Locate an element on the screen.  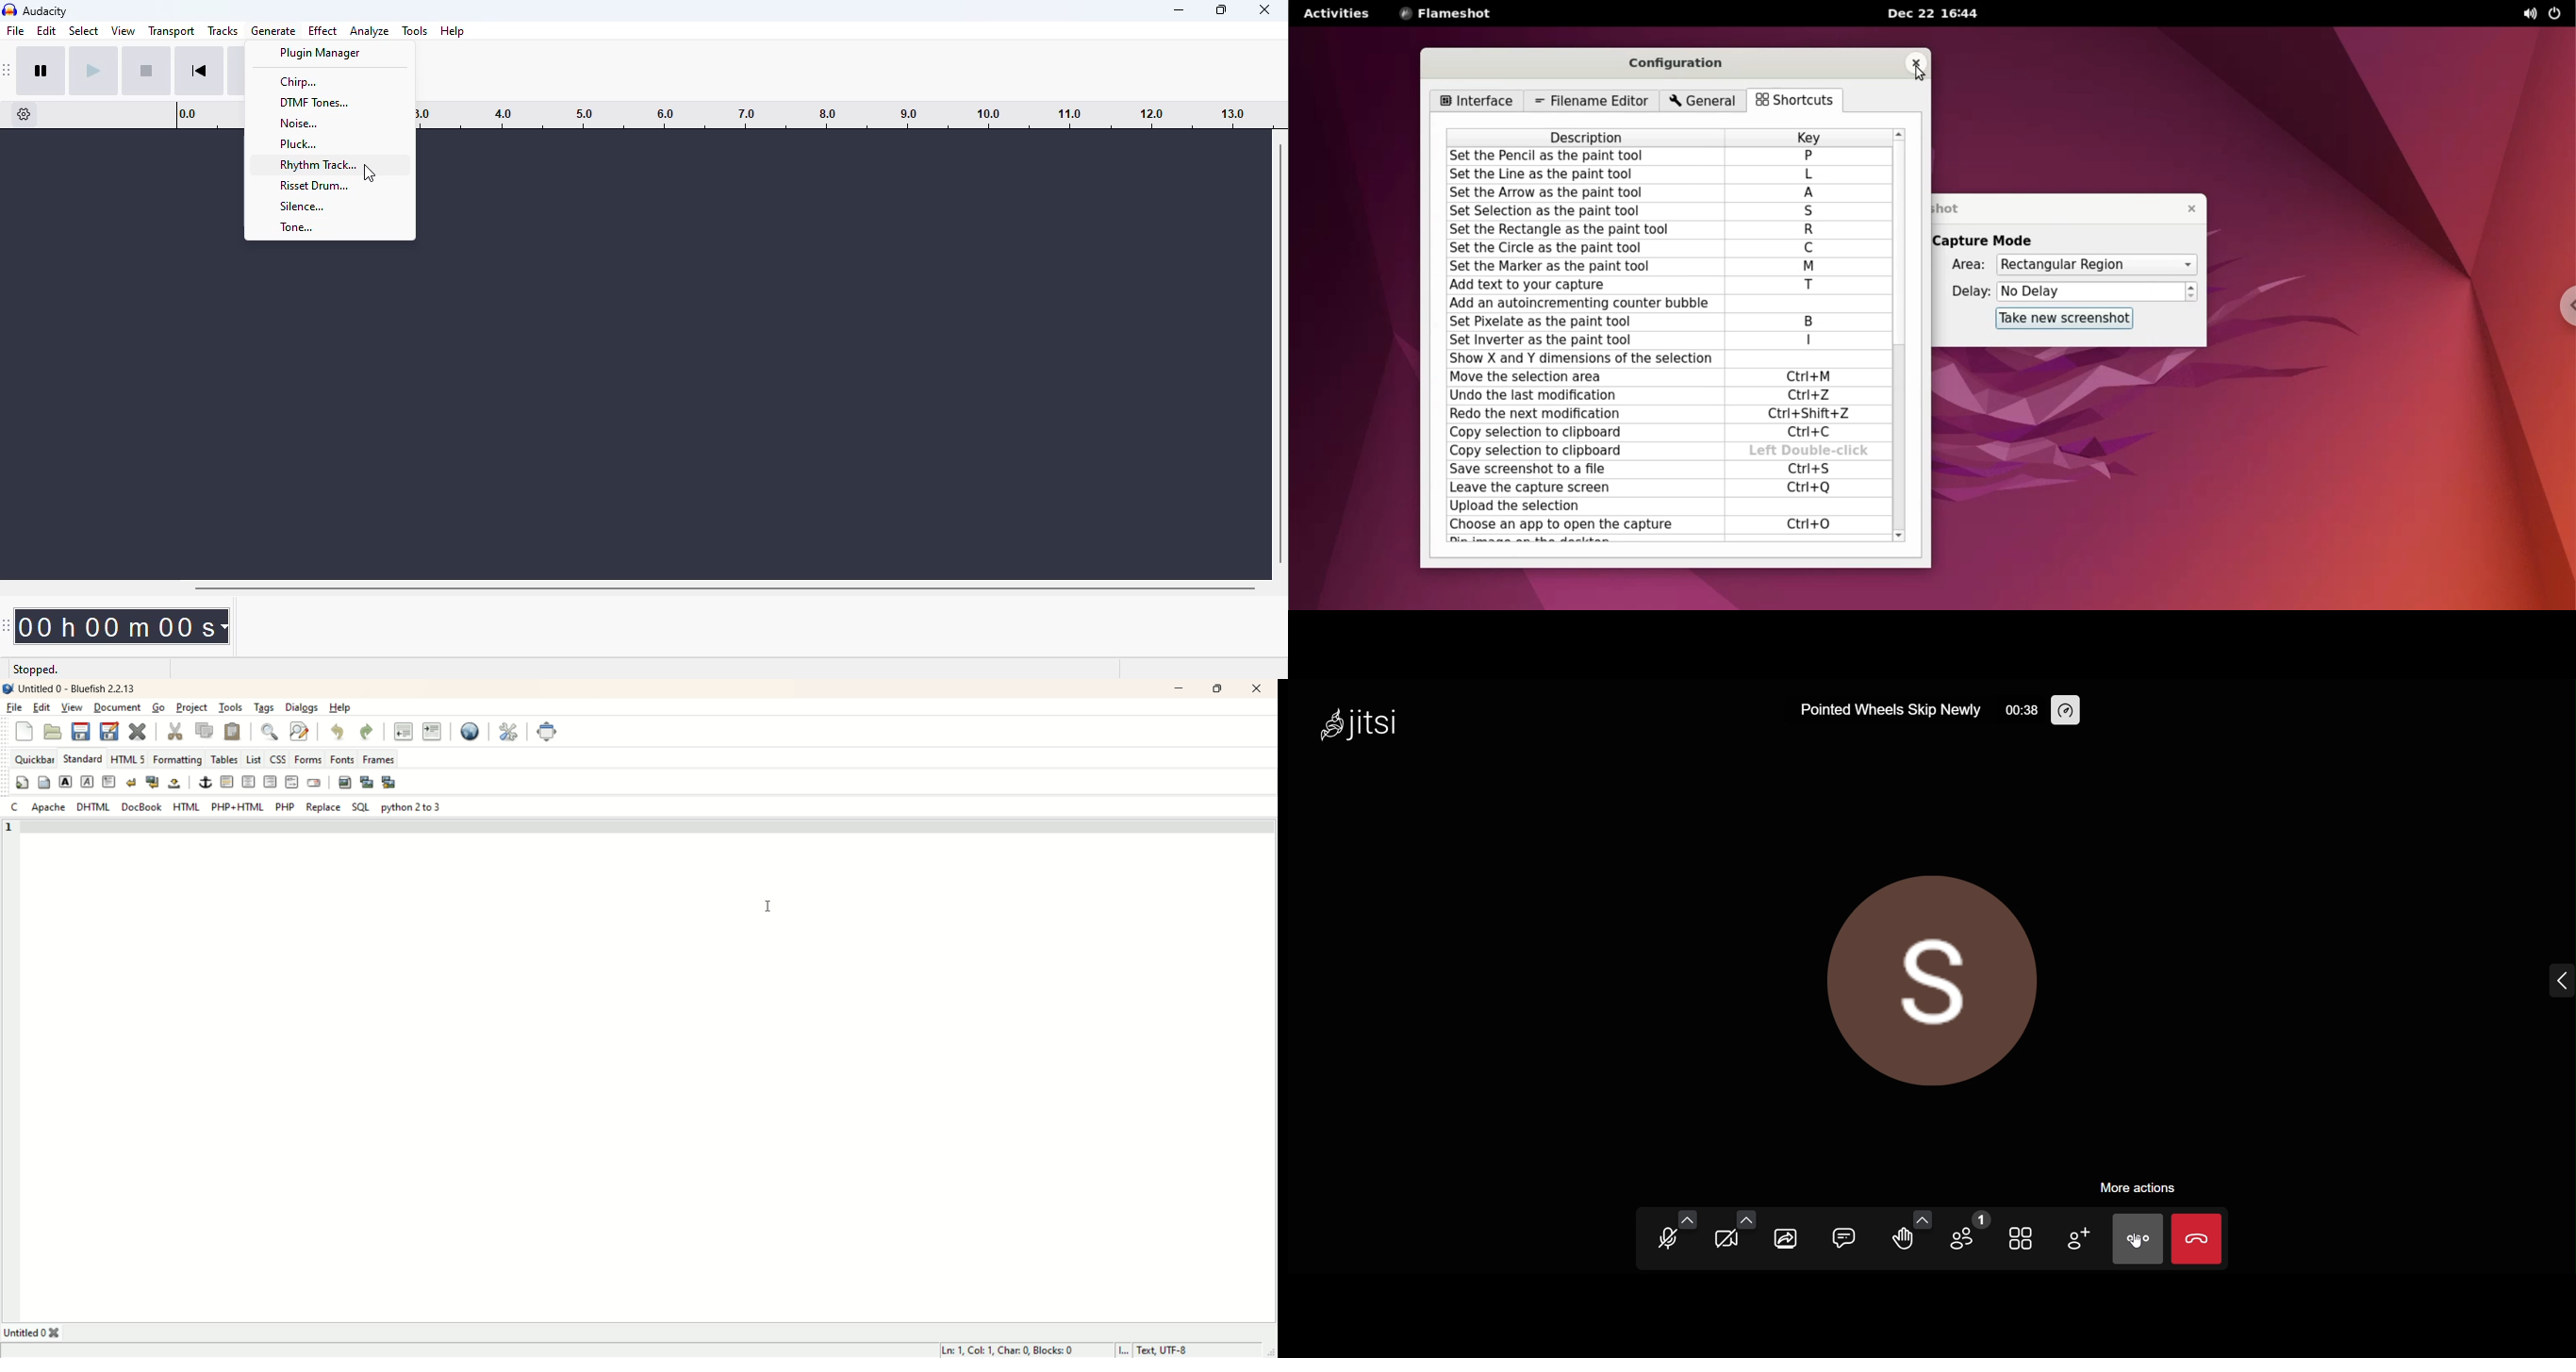
end meeting is located at coordinates (2201, 1240).